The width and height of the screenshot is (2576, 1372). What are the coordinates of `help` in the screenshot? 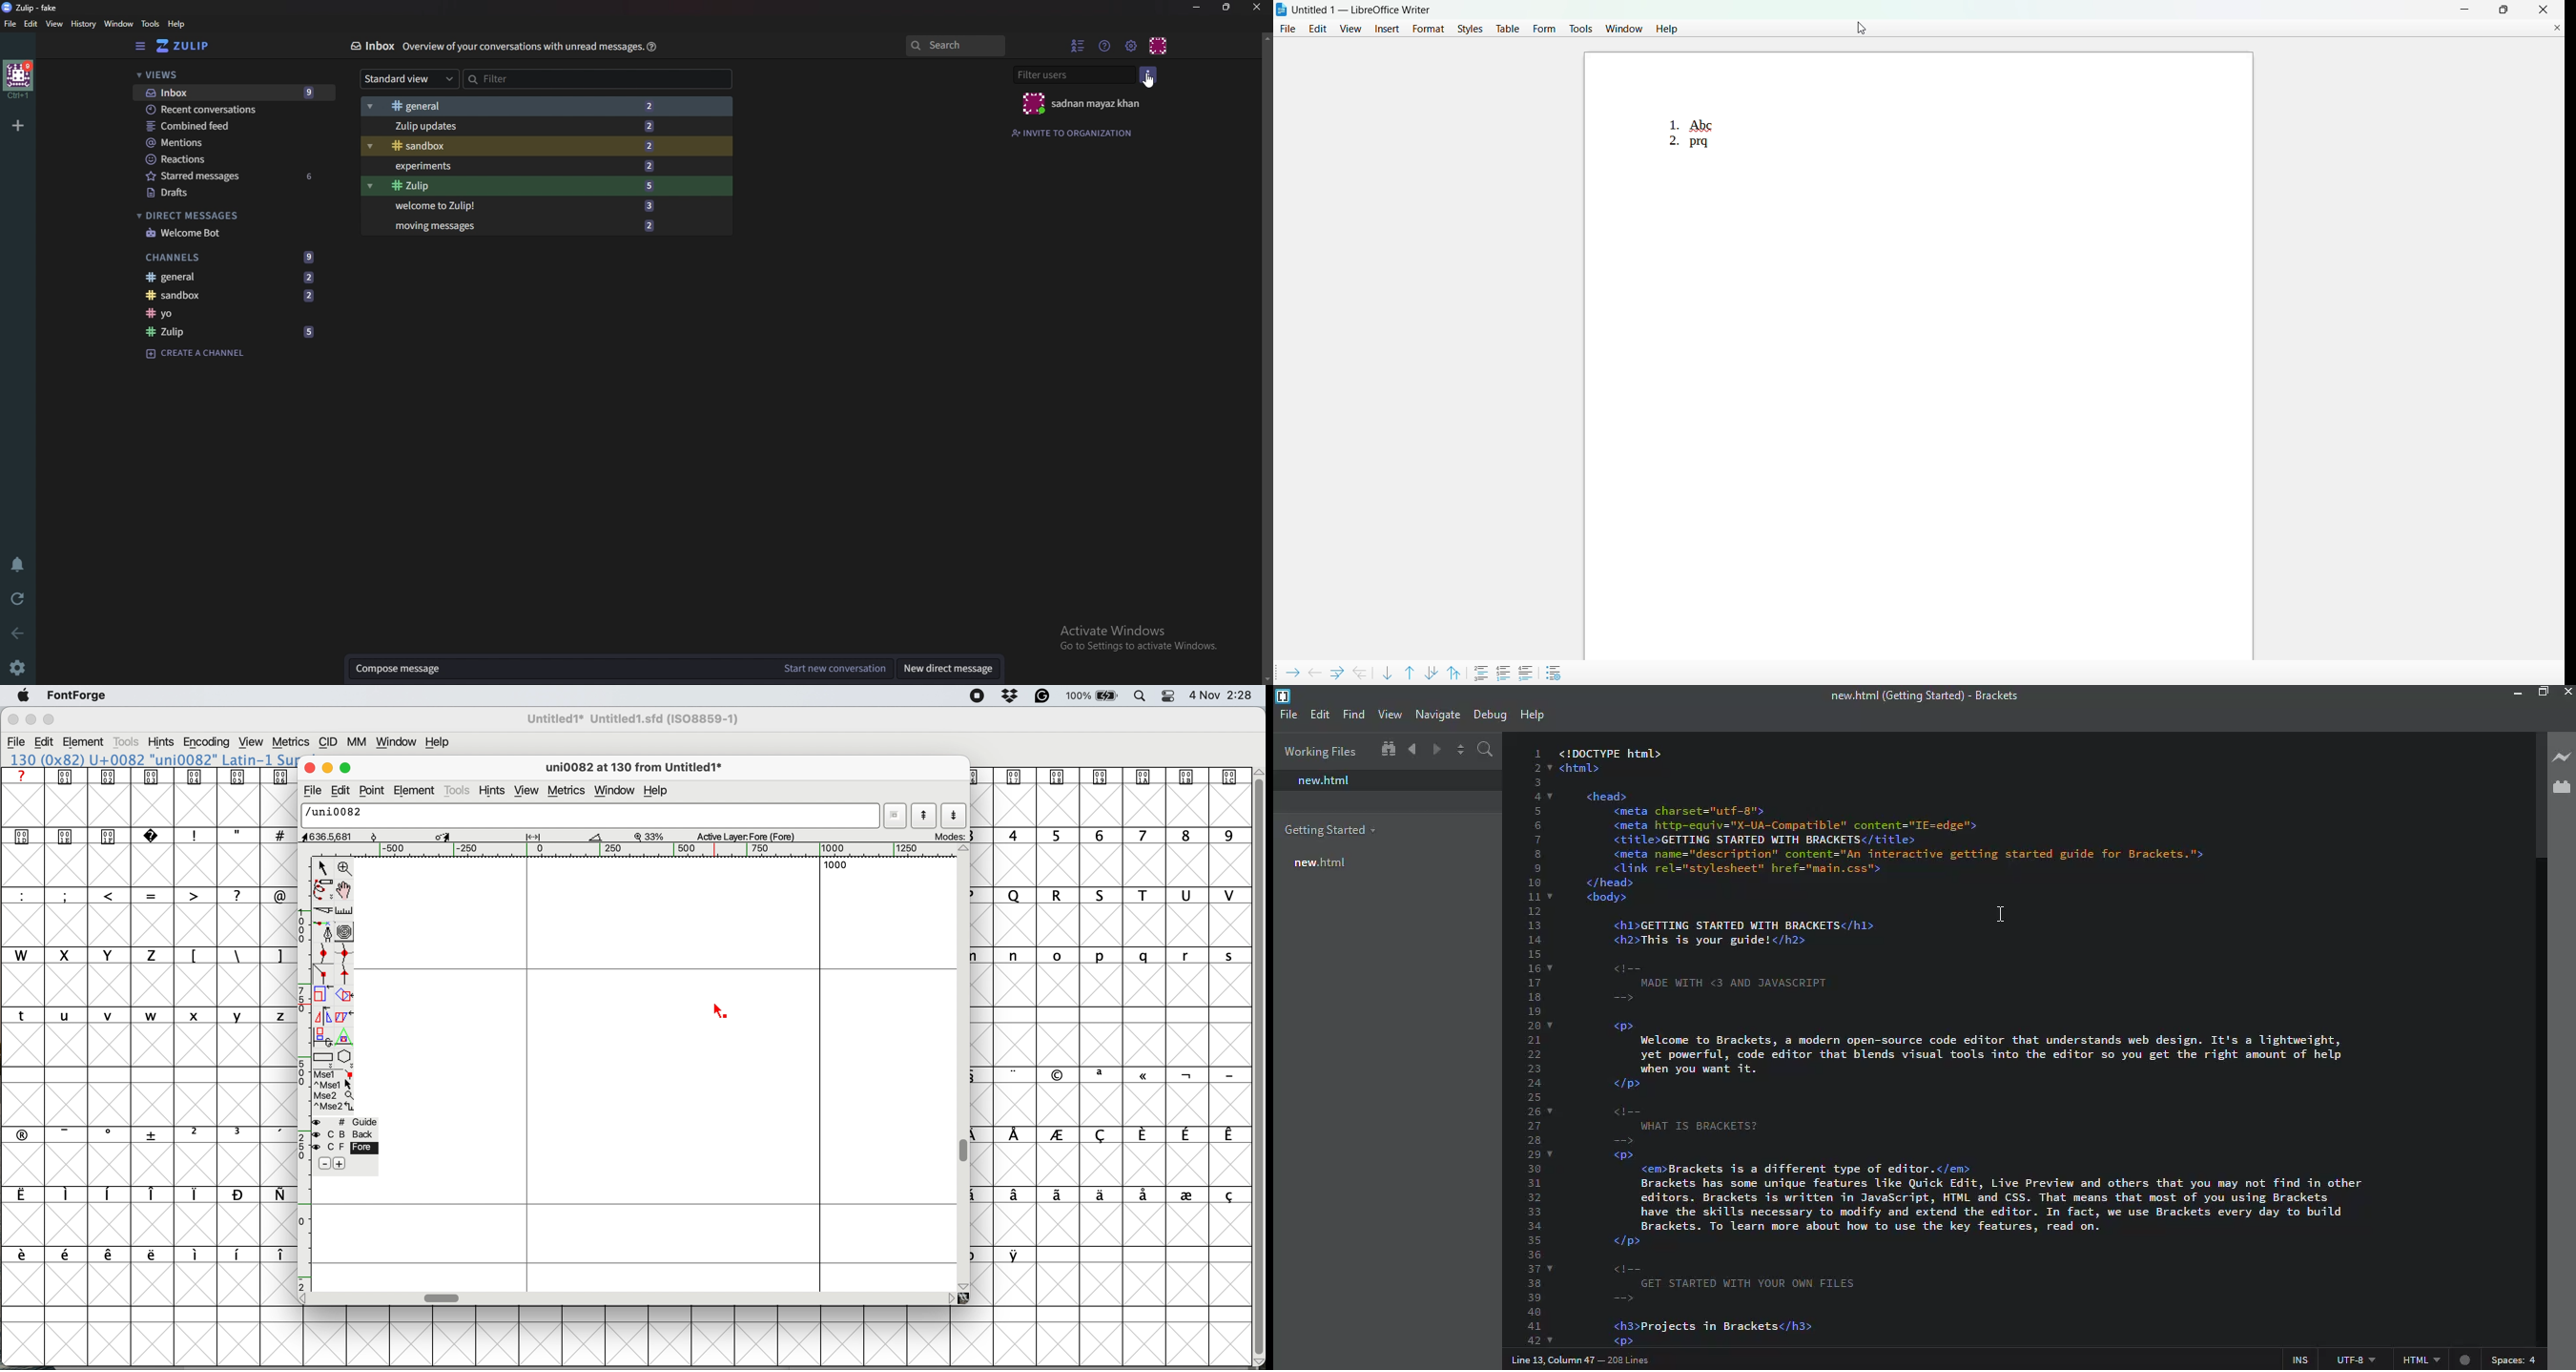 It's located at (1531, 712).